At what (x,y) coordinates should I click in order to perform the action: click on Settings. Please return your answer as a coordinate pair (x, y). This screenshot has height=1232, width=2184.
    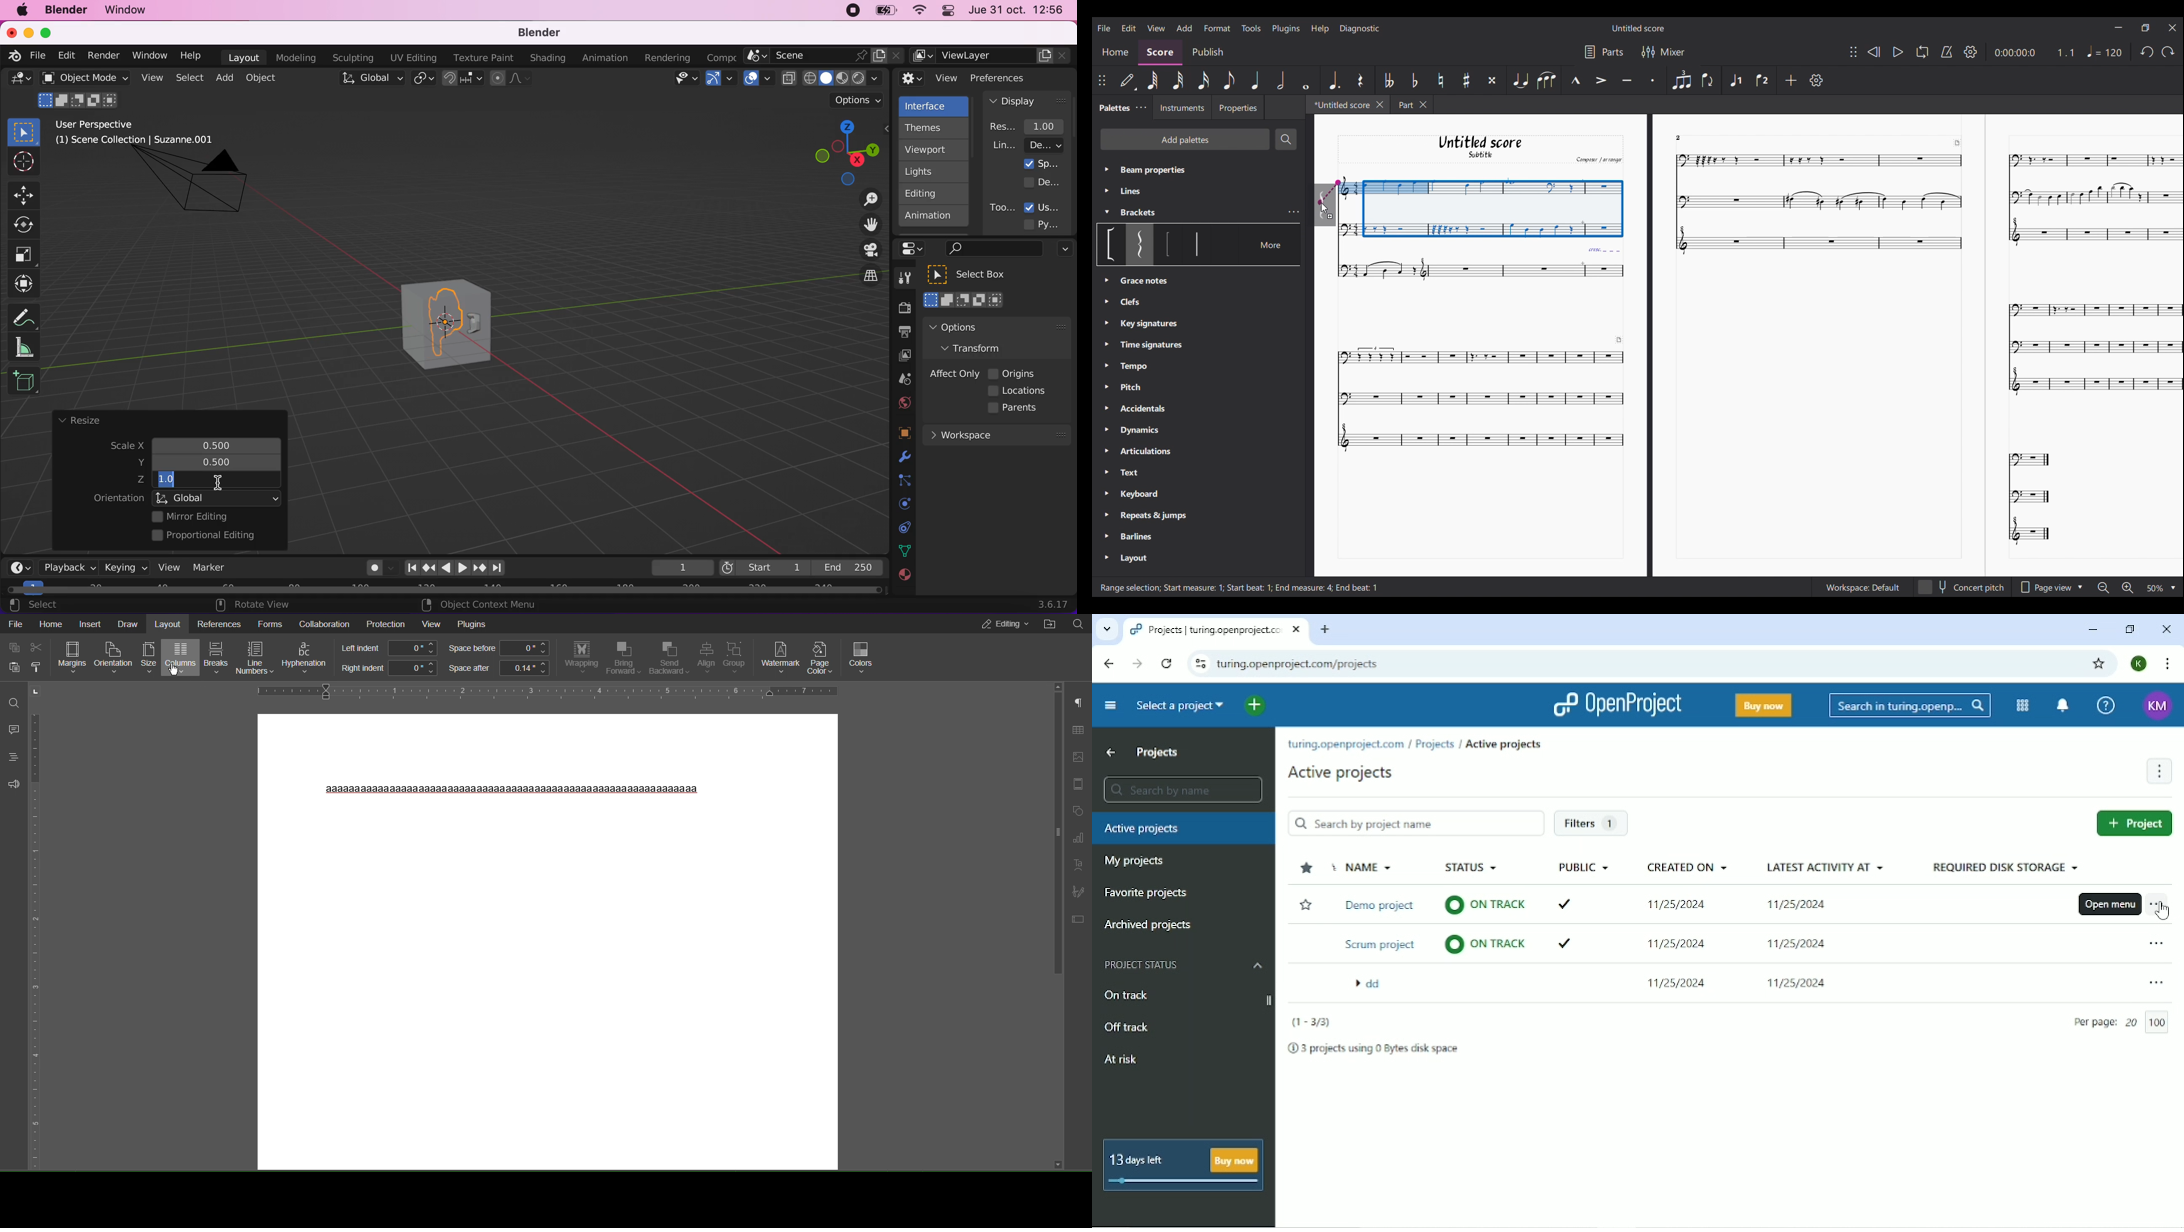
    Looking at the image, I should click on (1816, 80).